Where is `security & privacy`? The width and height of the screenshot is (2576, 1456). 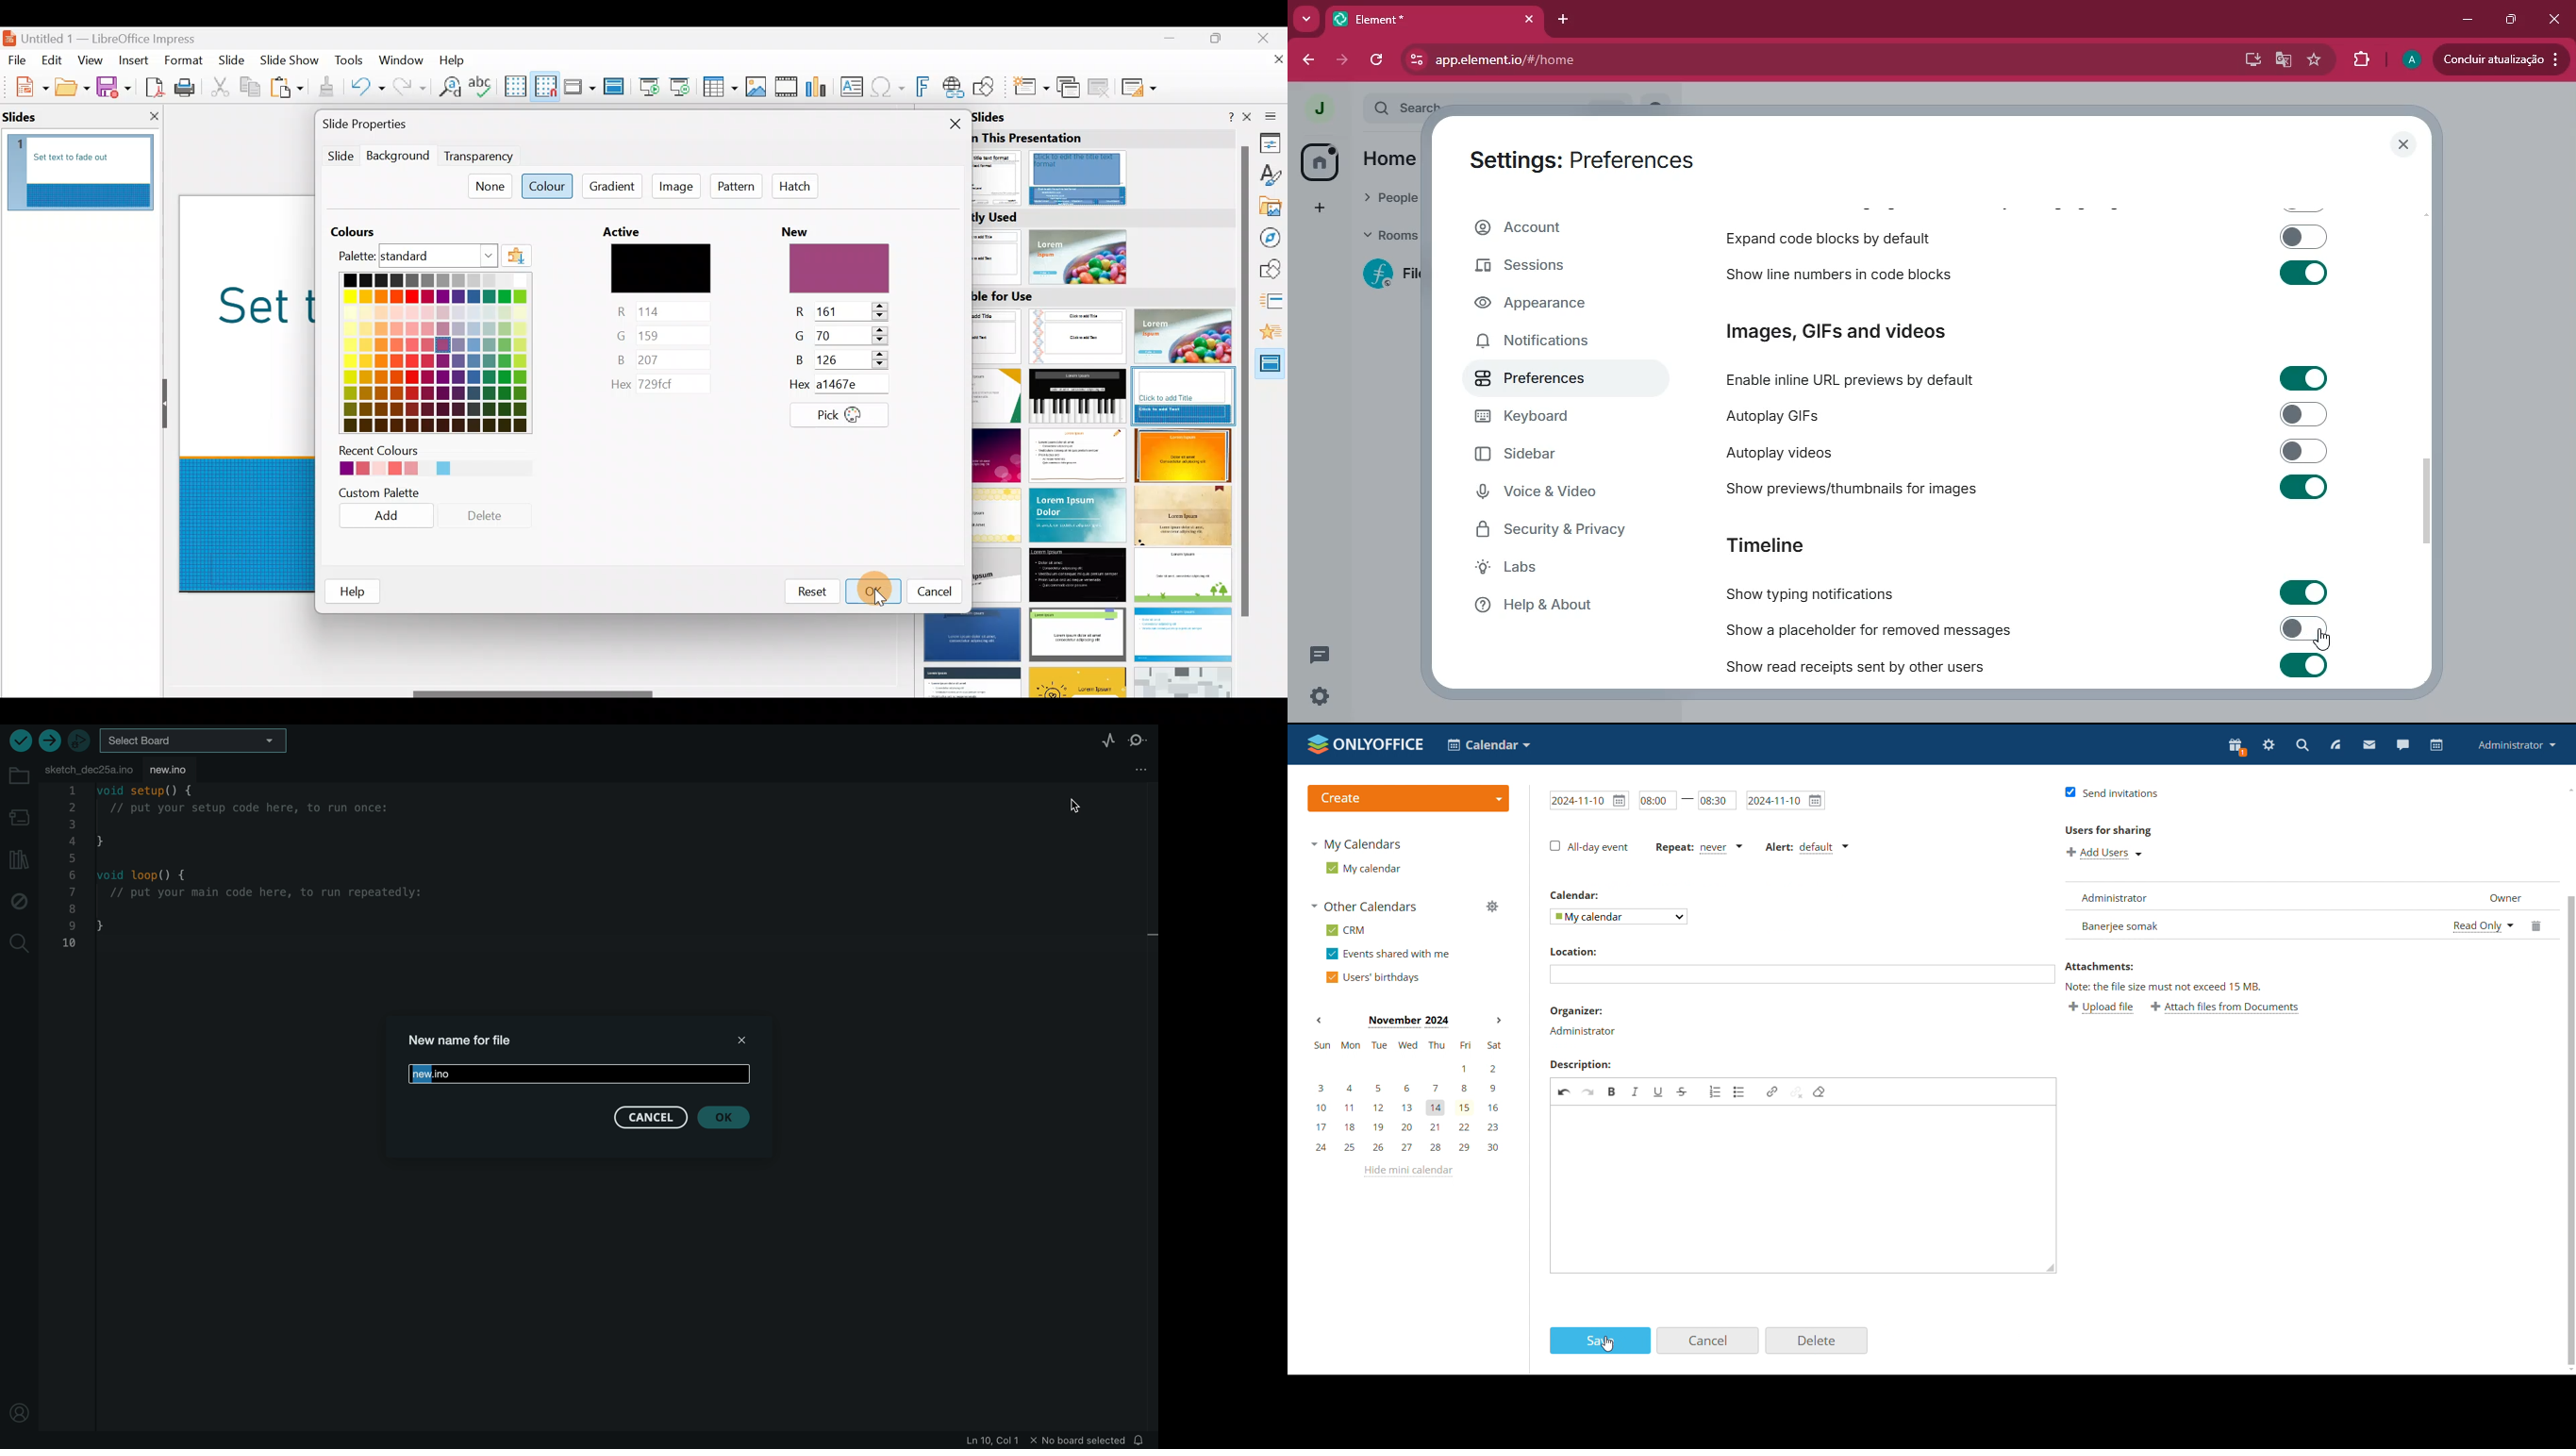
security & privacy is located at coordinates (1556, 533).